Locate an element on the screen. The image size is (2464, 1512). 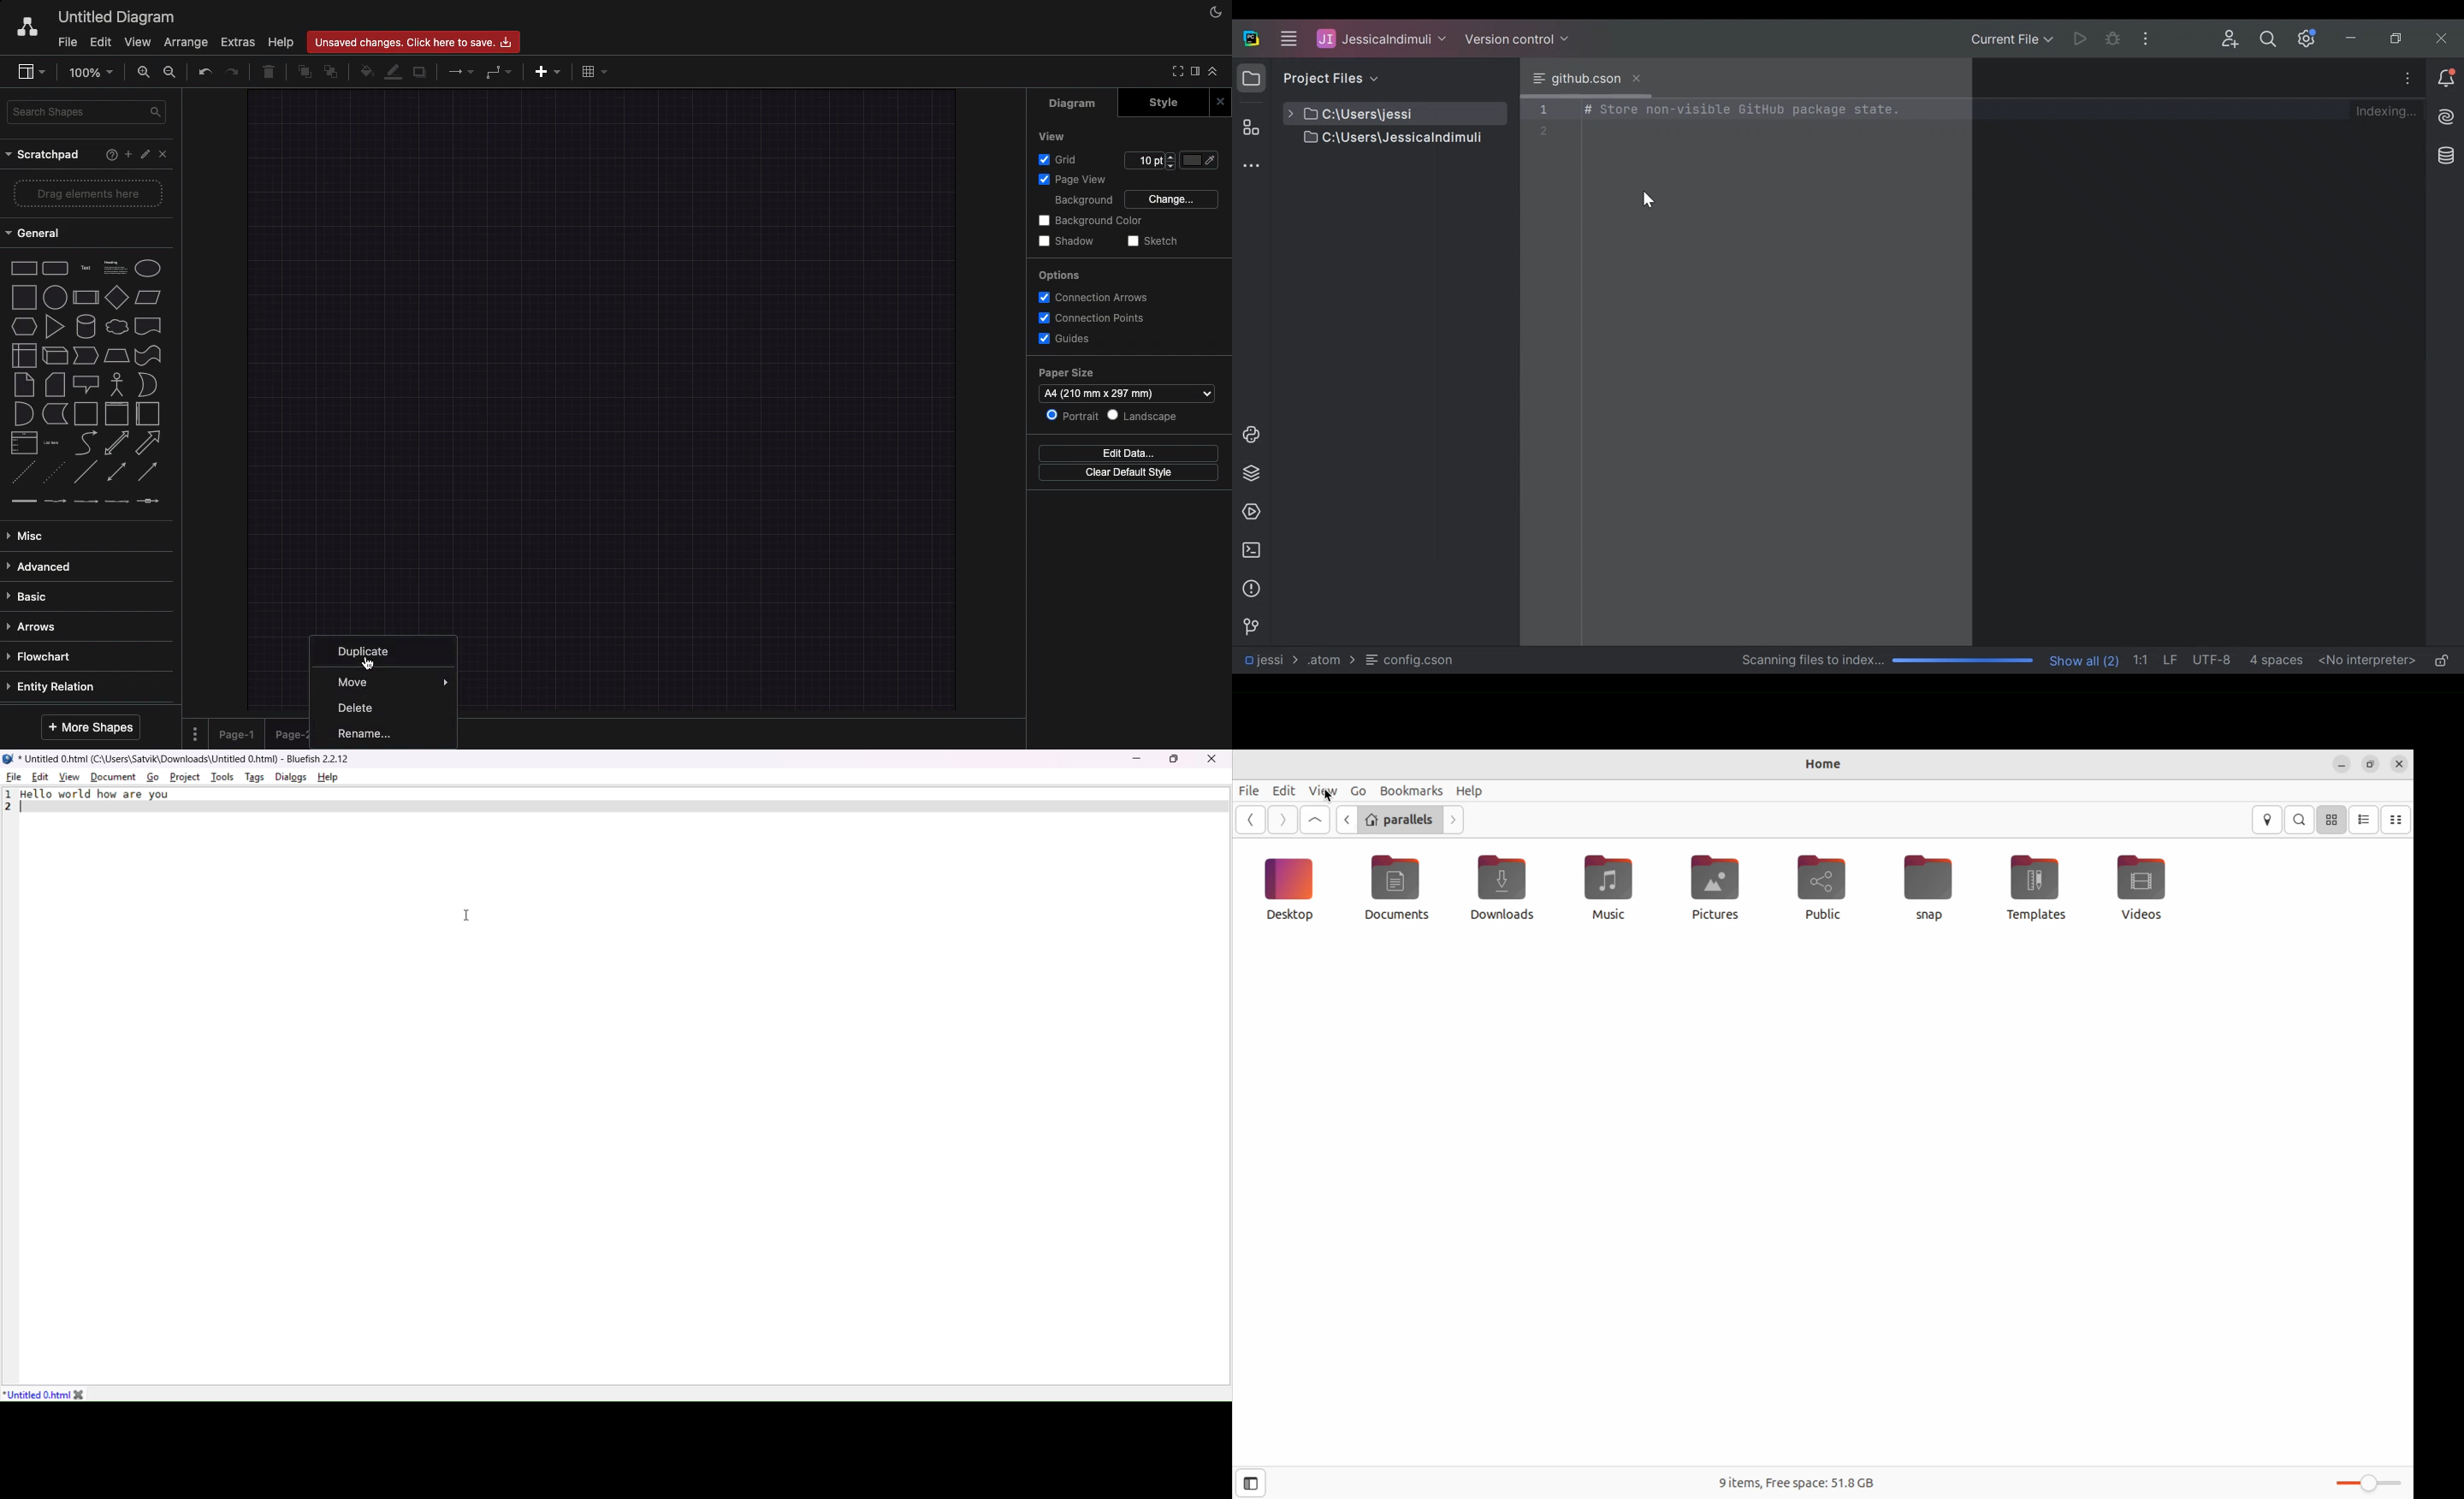
More shapes is located at coordinates (90, 729).